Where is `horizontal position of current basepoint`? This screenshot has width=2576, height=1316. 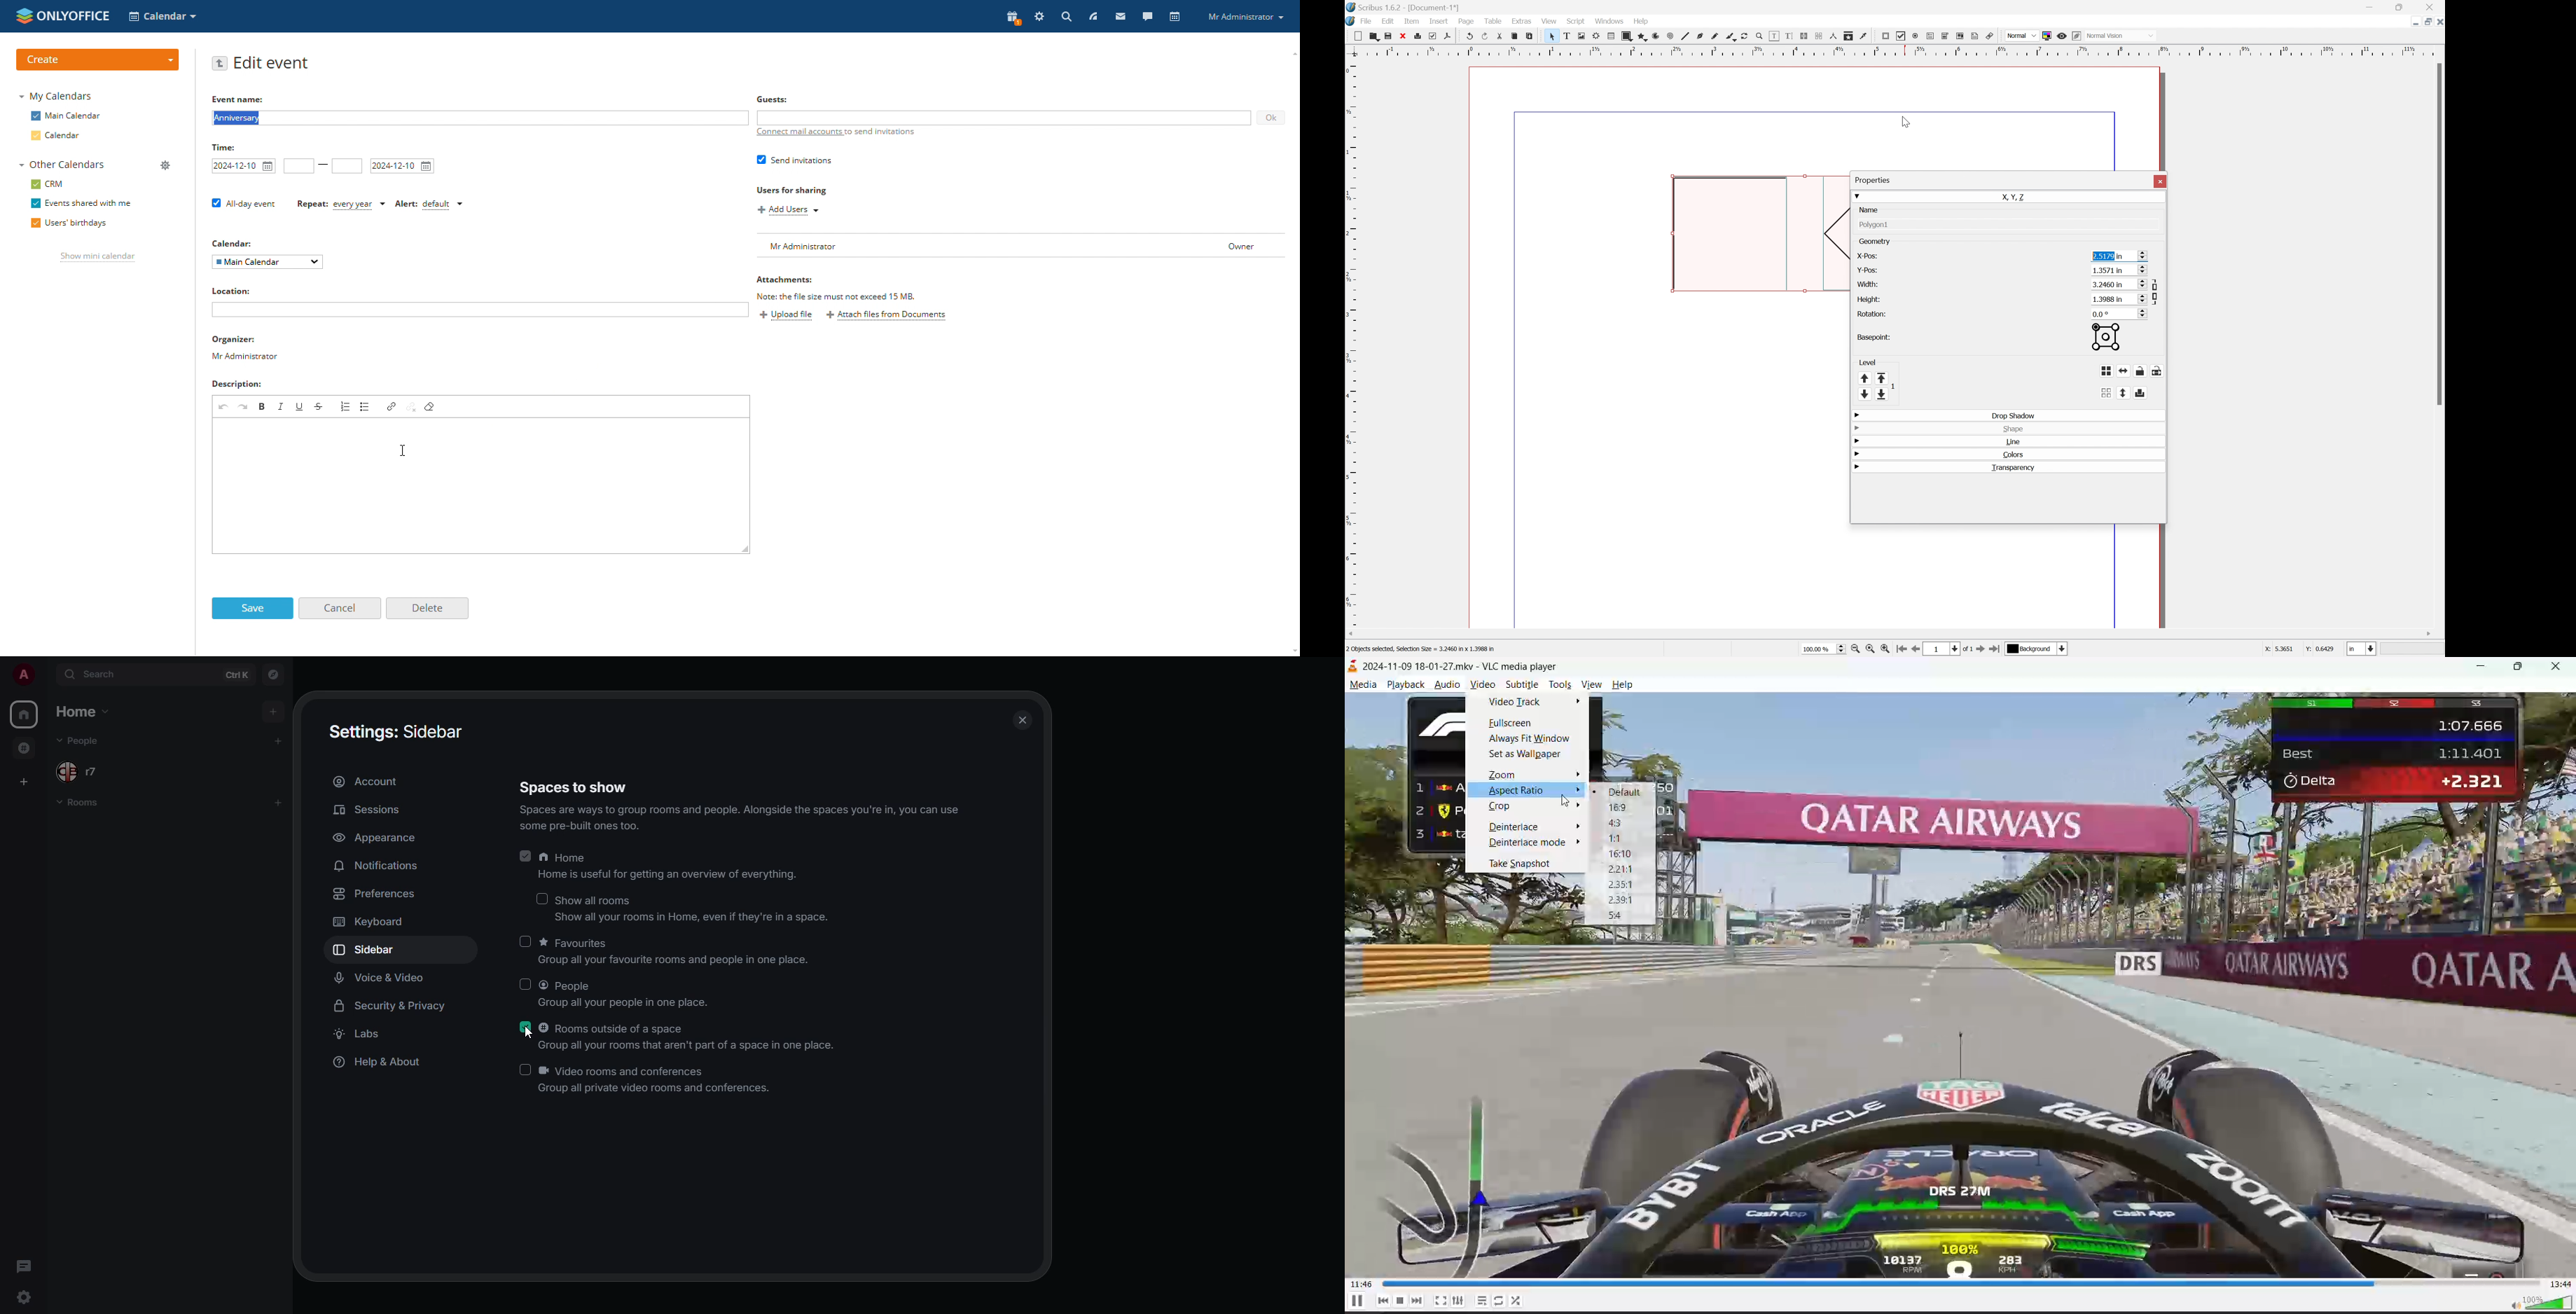
horizontal position of current basepoint is located at coordinates (2211, 275).